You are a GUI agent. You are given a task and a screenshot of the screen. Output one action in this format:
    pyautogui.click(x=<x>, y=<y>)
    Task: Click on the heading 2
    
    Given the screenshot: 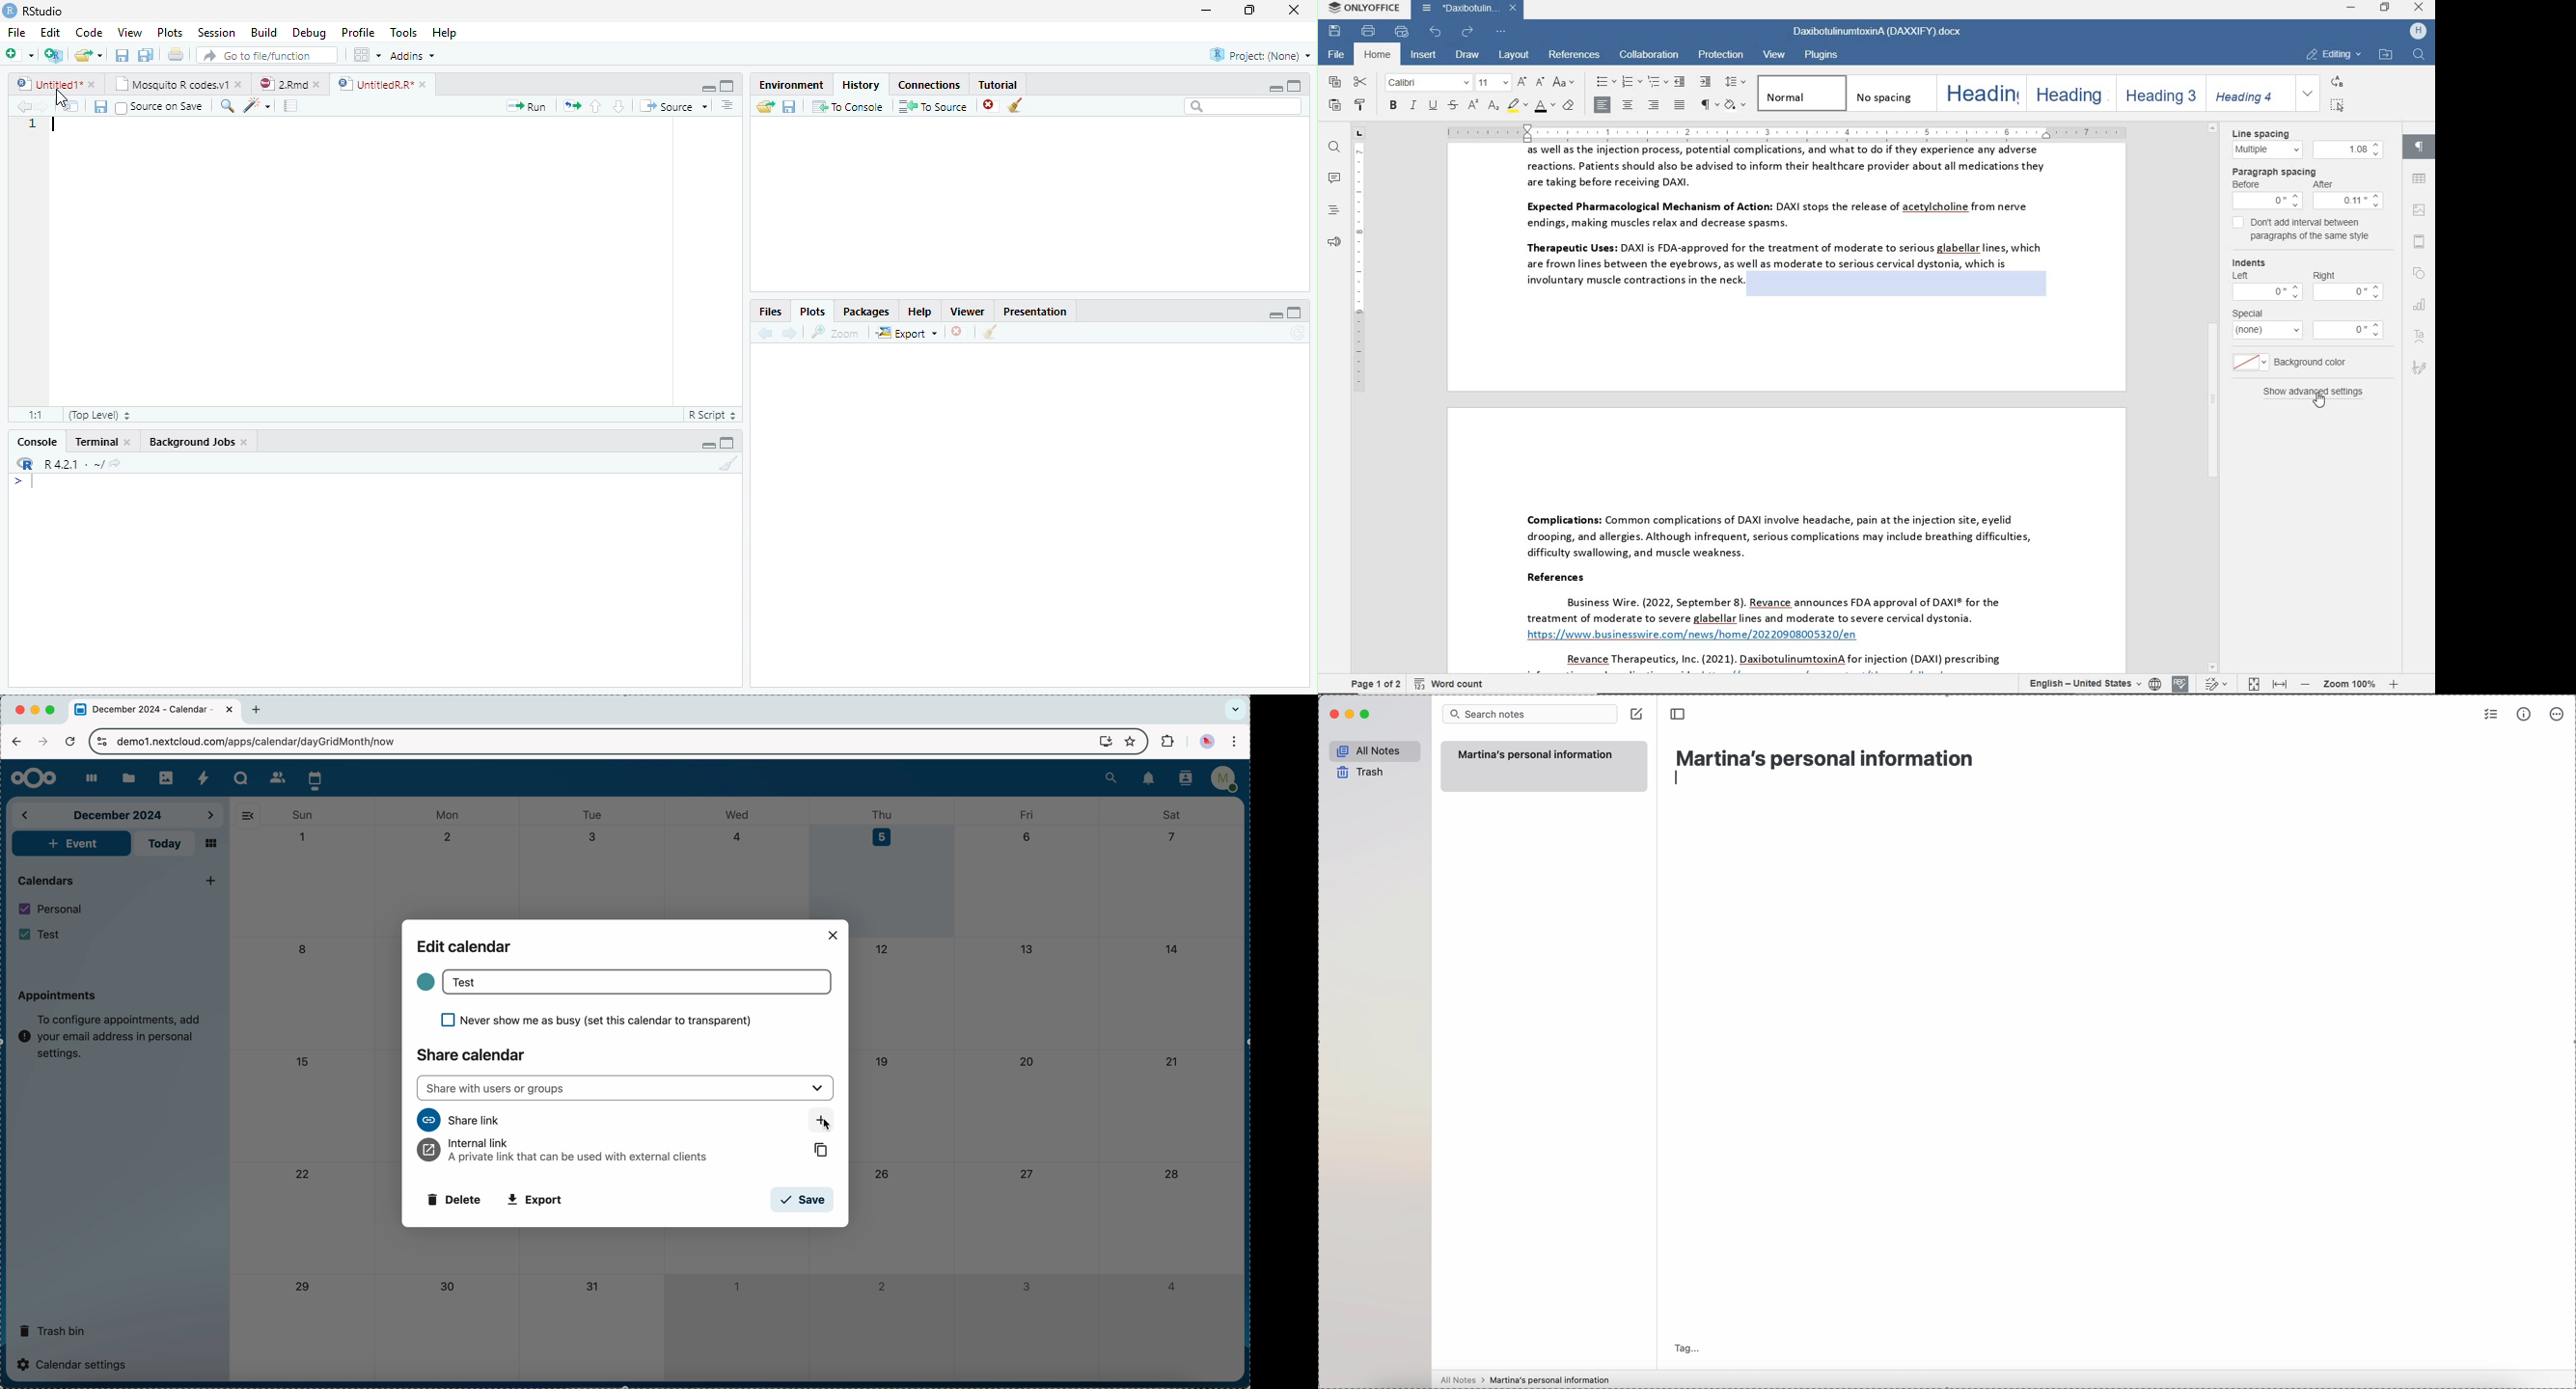 What is the action you would take?
    pyautogui.click(x=2068, y=93)
    